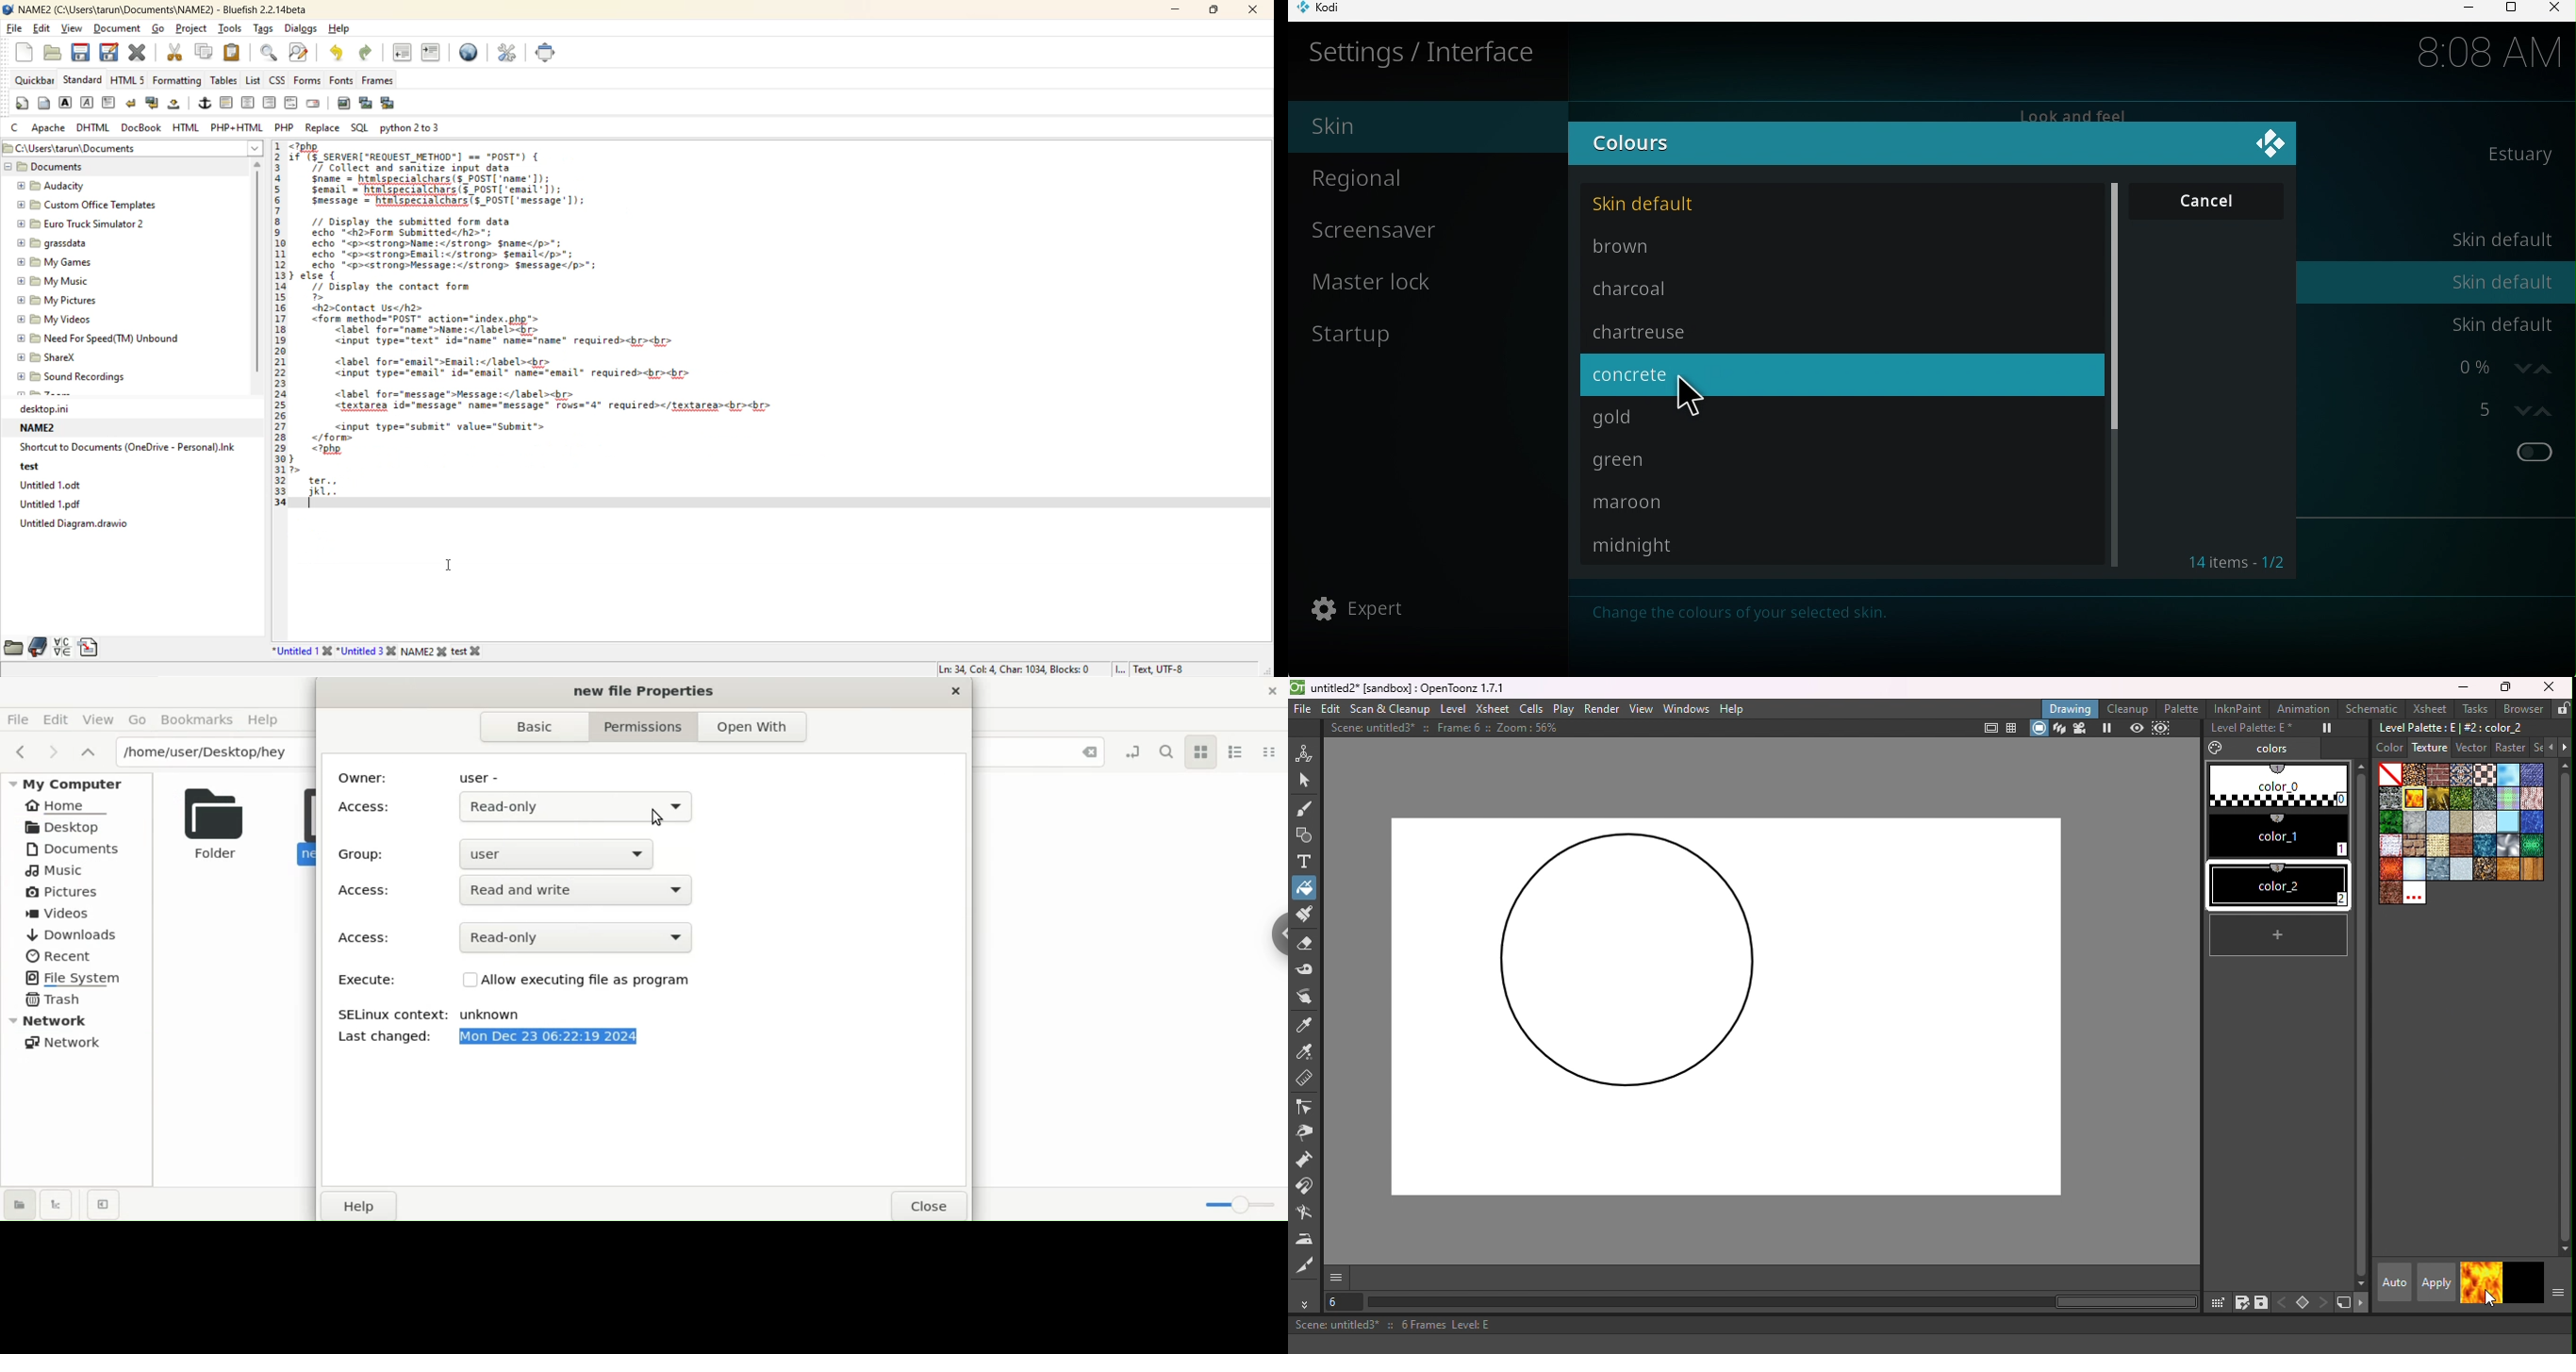  I want to click on Minimize, so click(2460, 10).